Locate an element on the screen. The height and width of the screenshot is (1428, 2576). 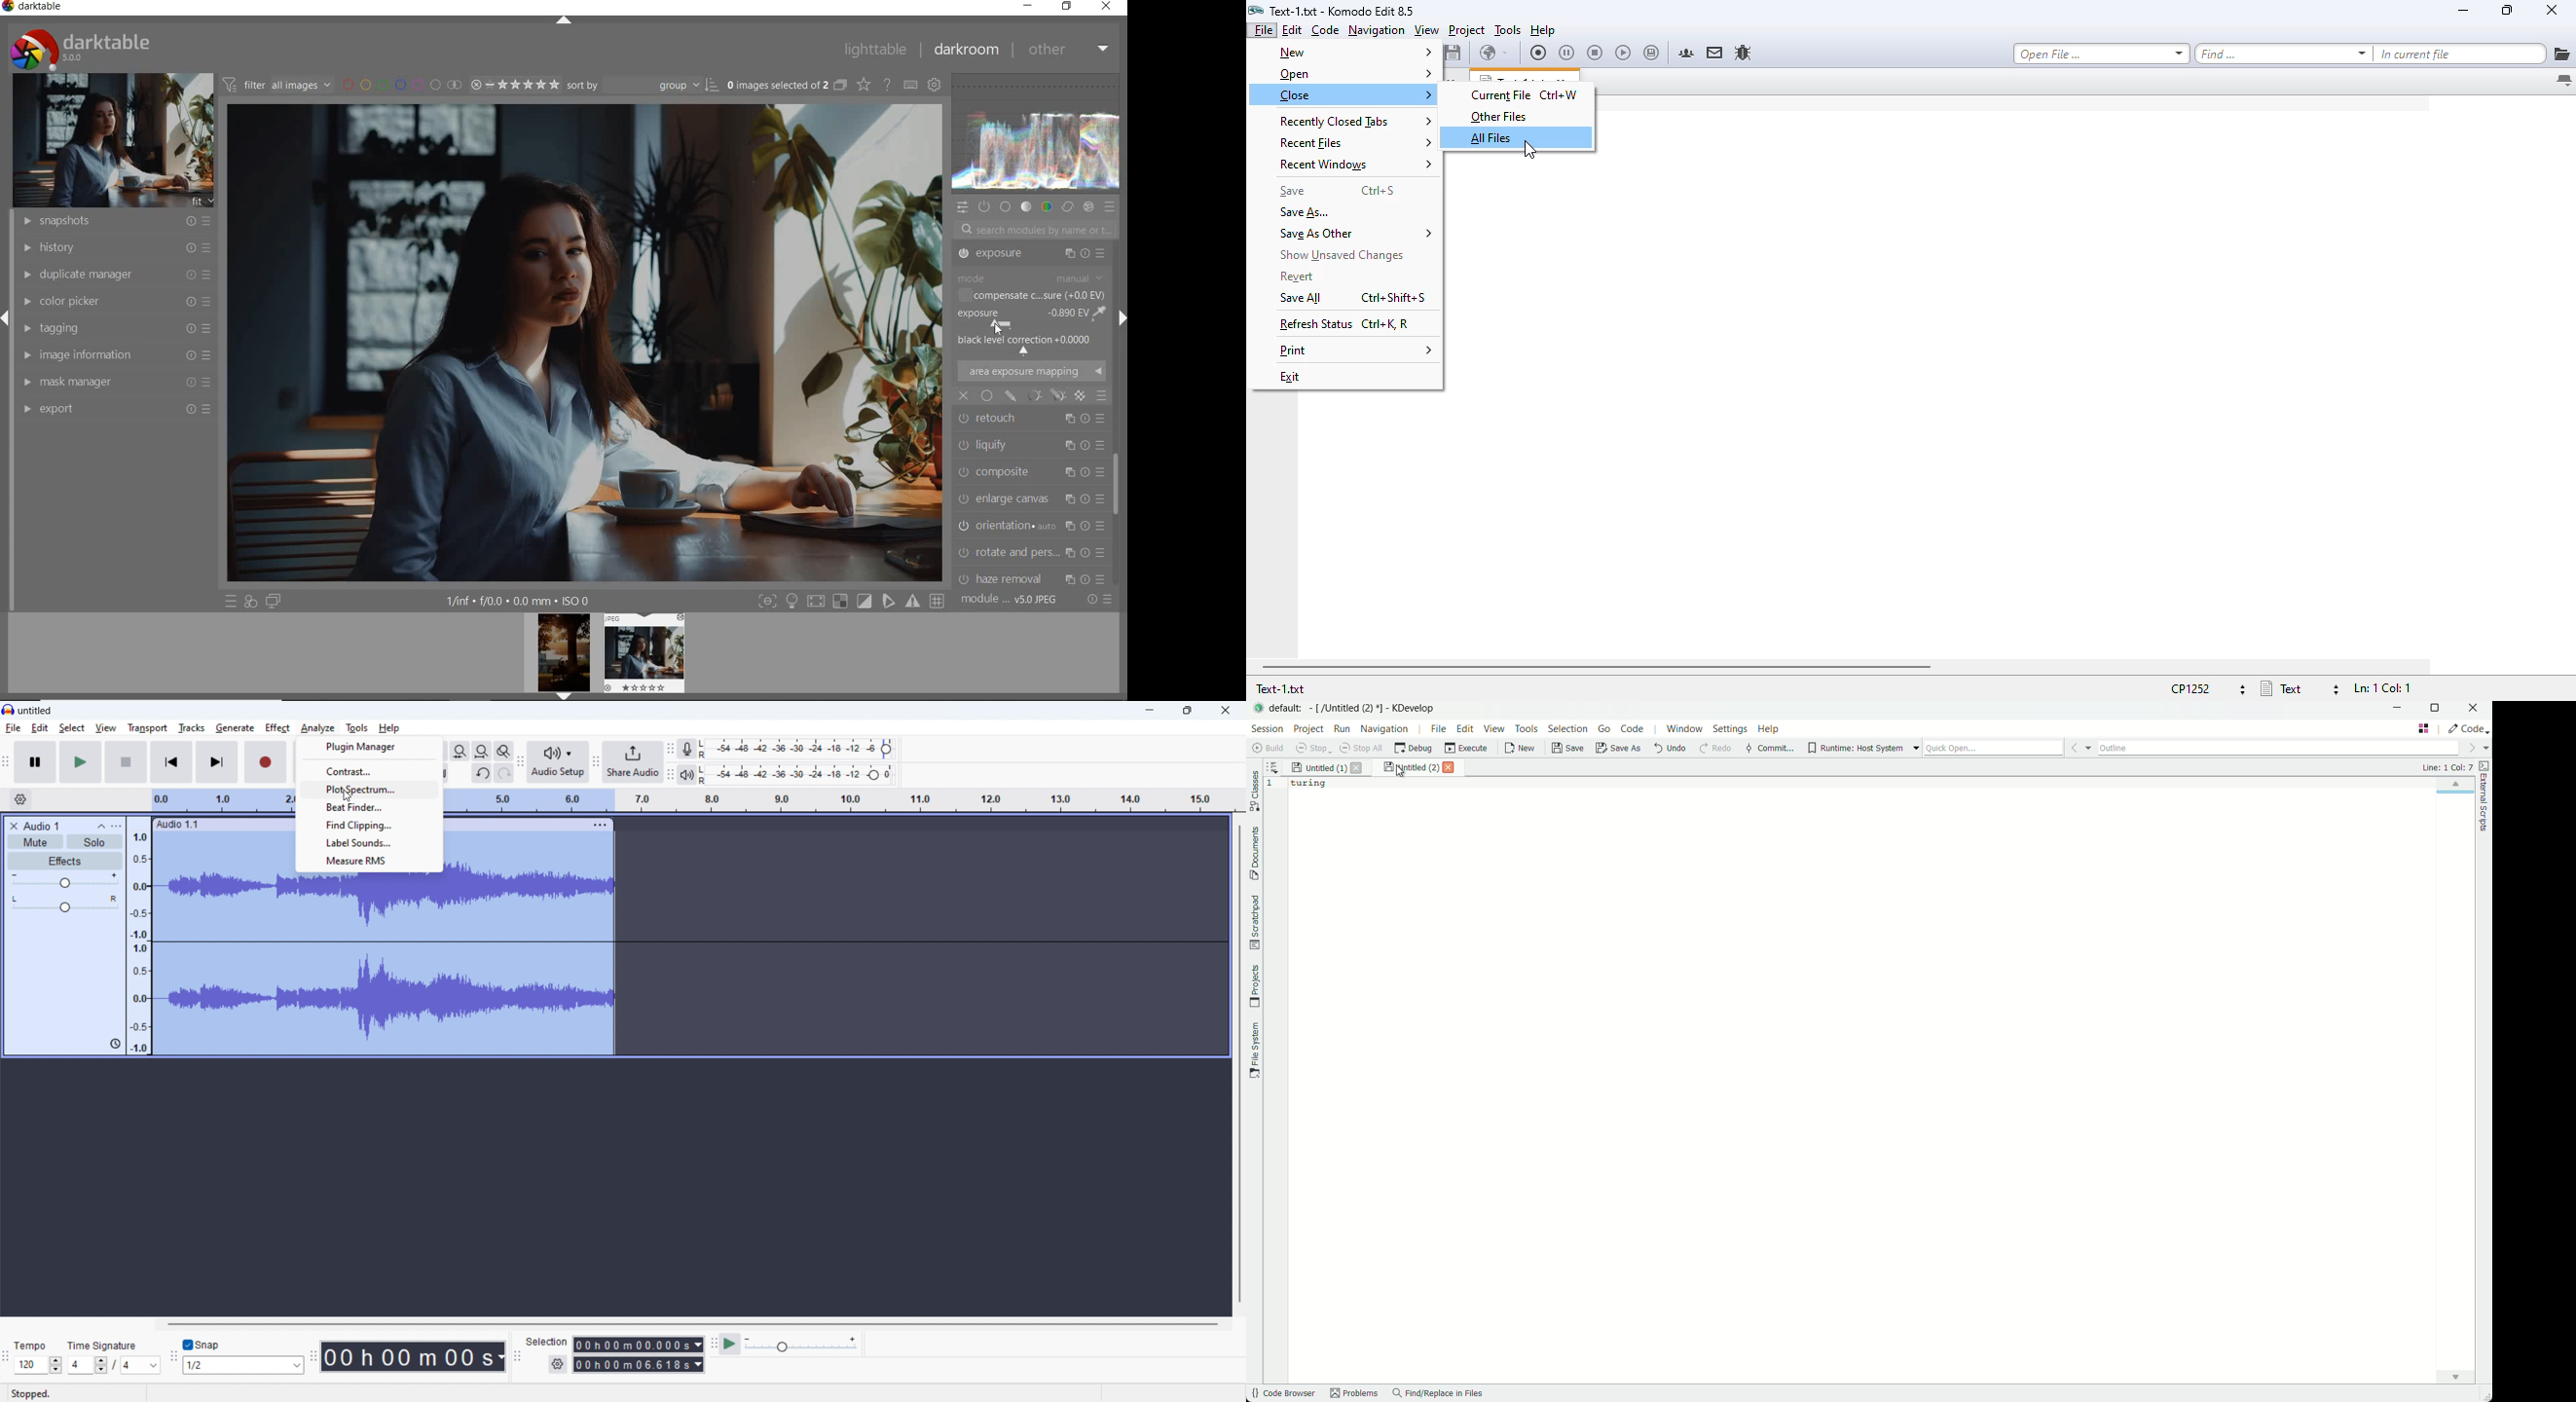
time toolbar is located at coordinates (313, 1360).